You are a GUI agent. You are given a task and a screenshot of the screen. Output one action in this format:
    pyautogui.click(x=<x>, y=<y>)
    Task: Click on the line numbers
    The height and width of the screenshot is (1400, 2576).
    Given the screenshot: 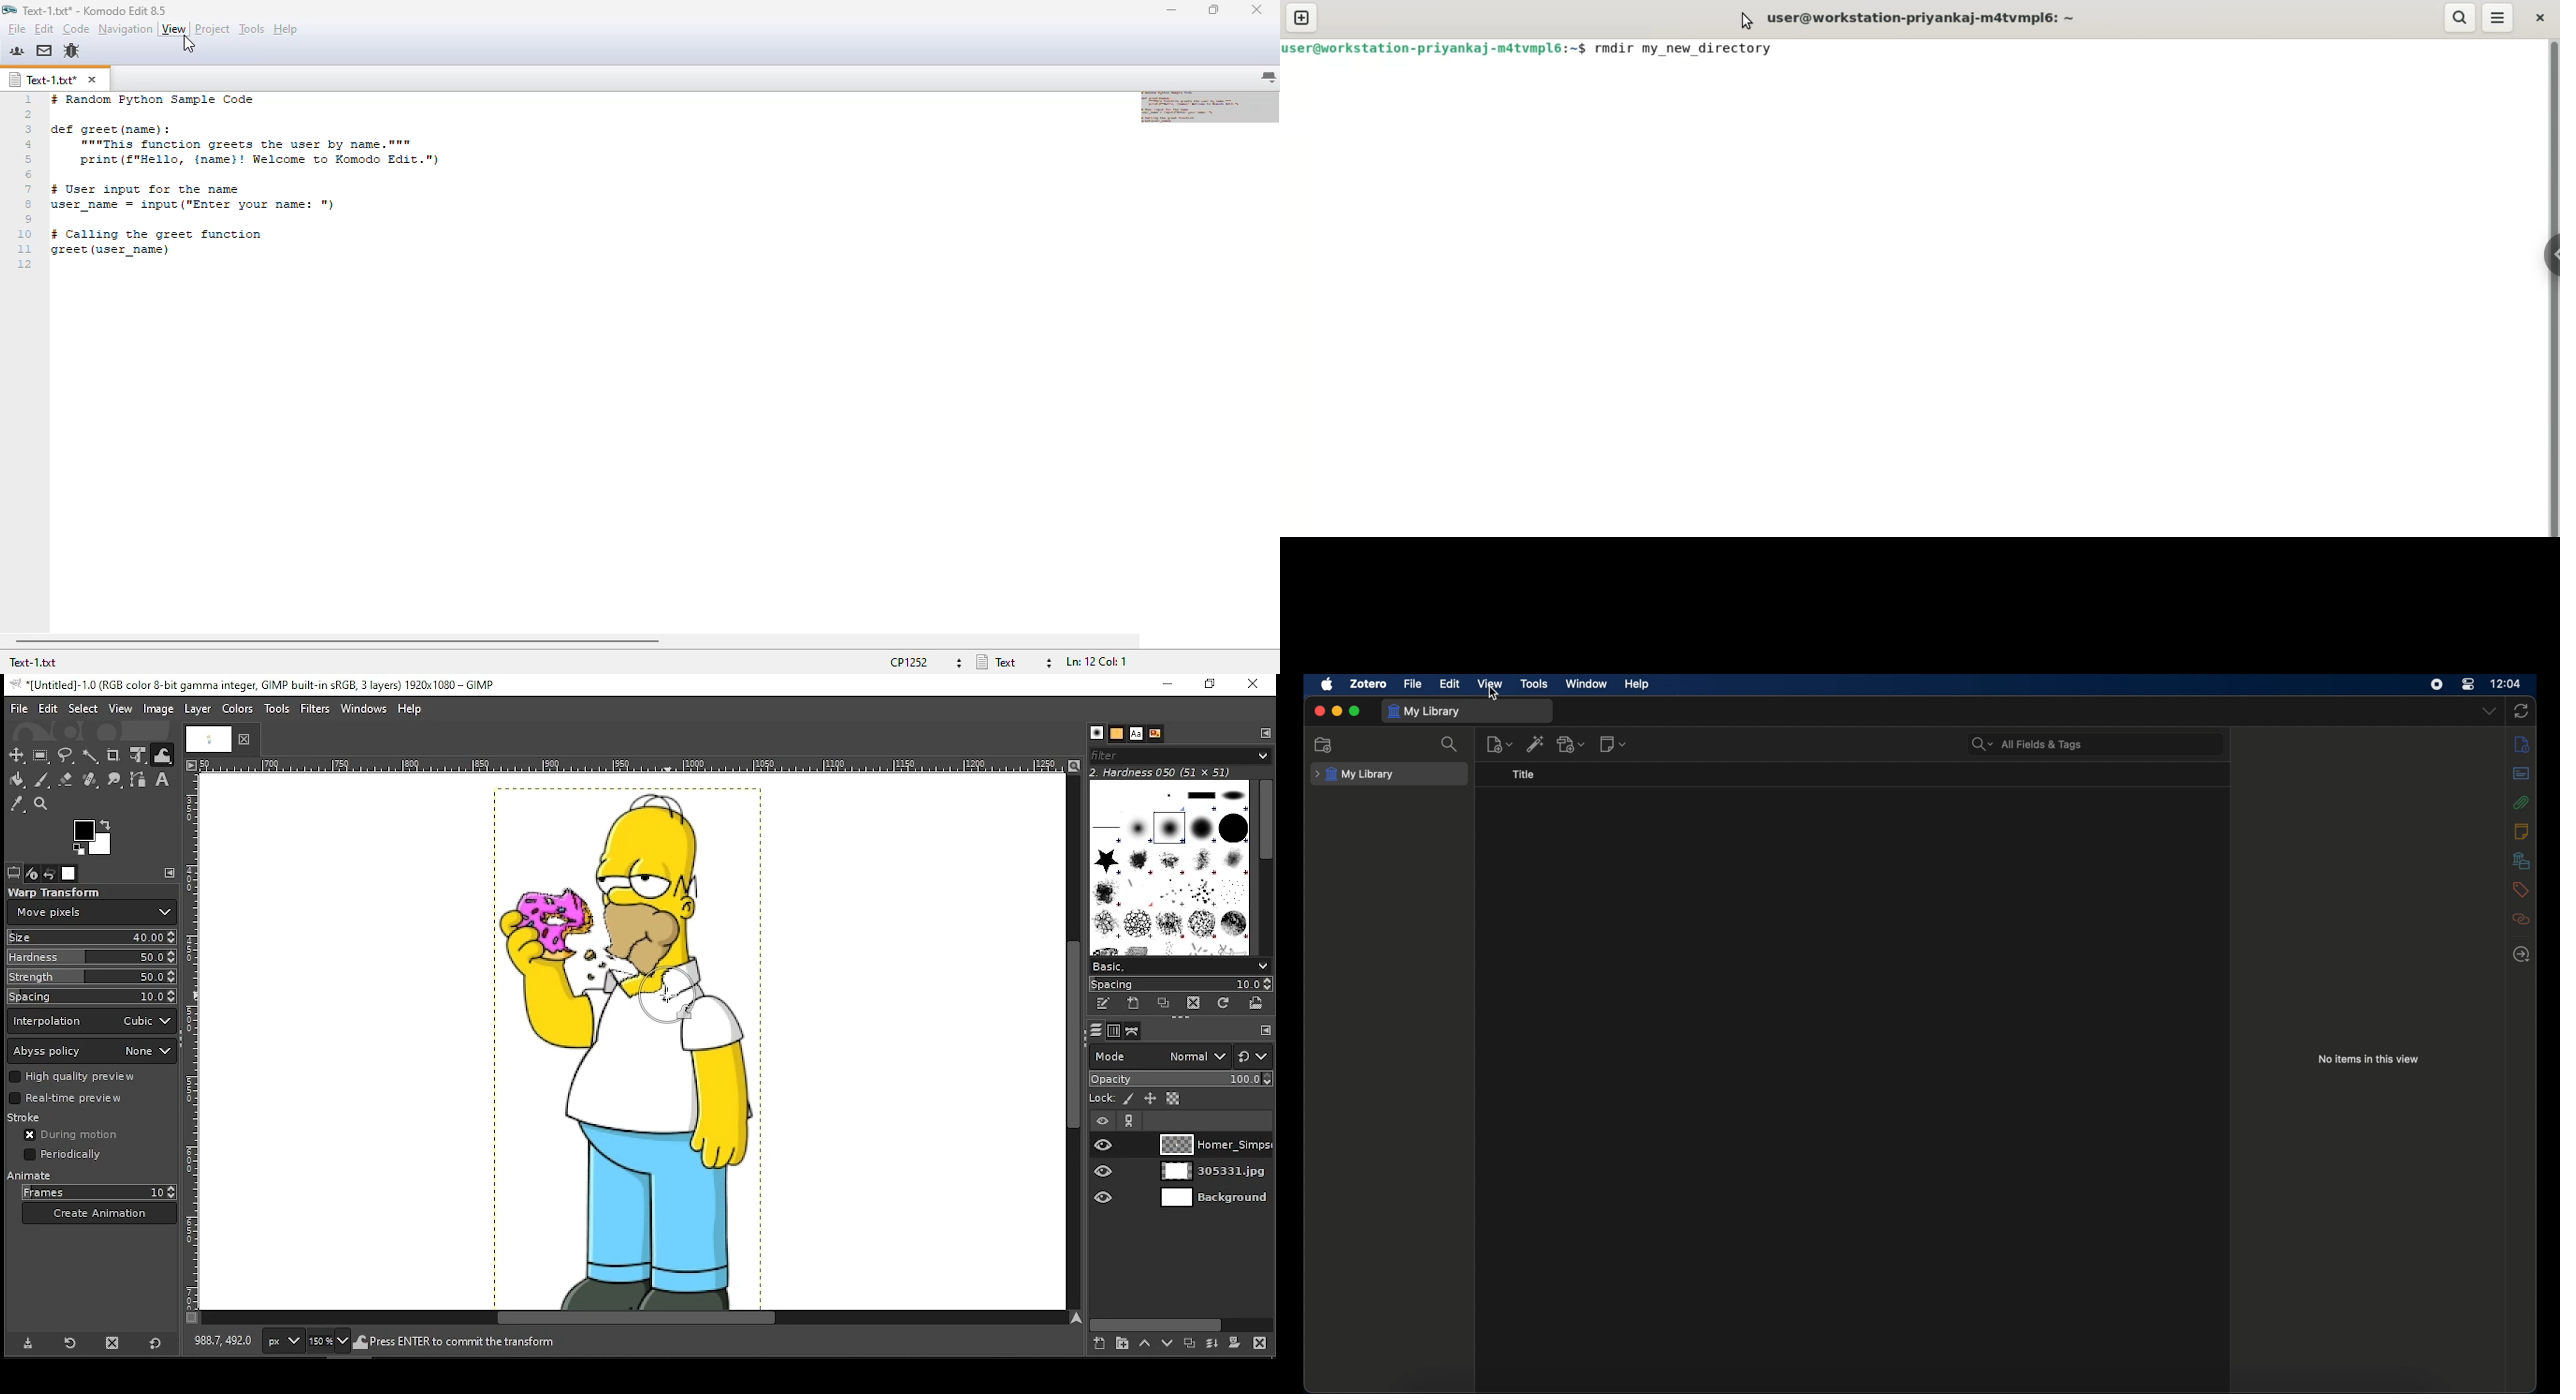 What is the action you would take?
    pyautogui.click(x=25, y=182)
    